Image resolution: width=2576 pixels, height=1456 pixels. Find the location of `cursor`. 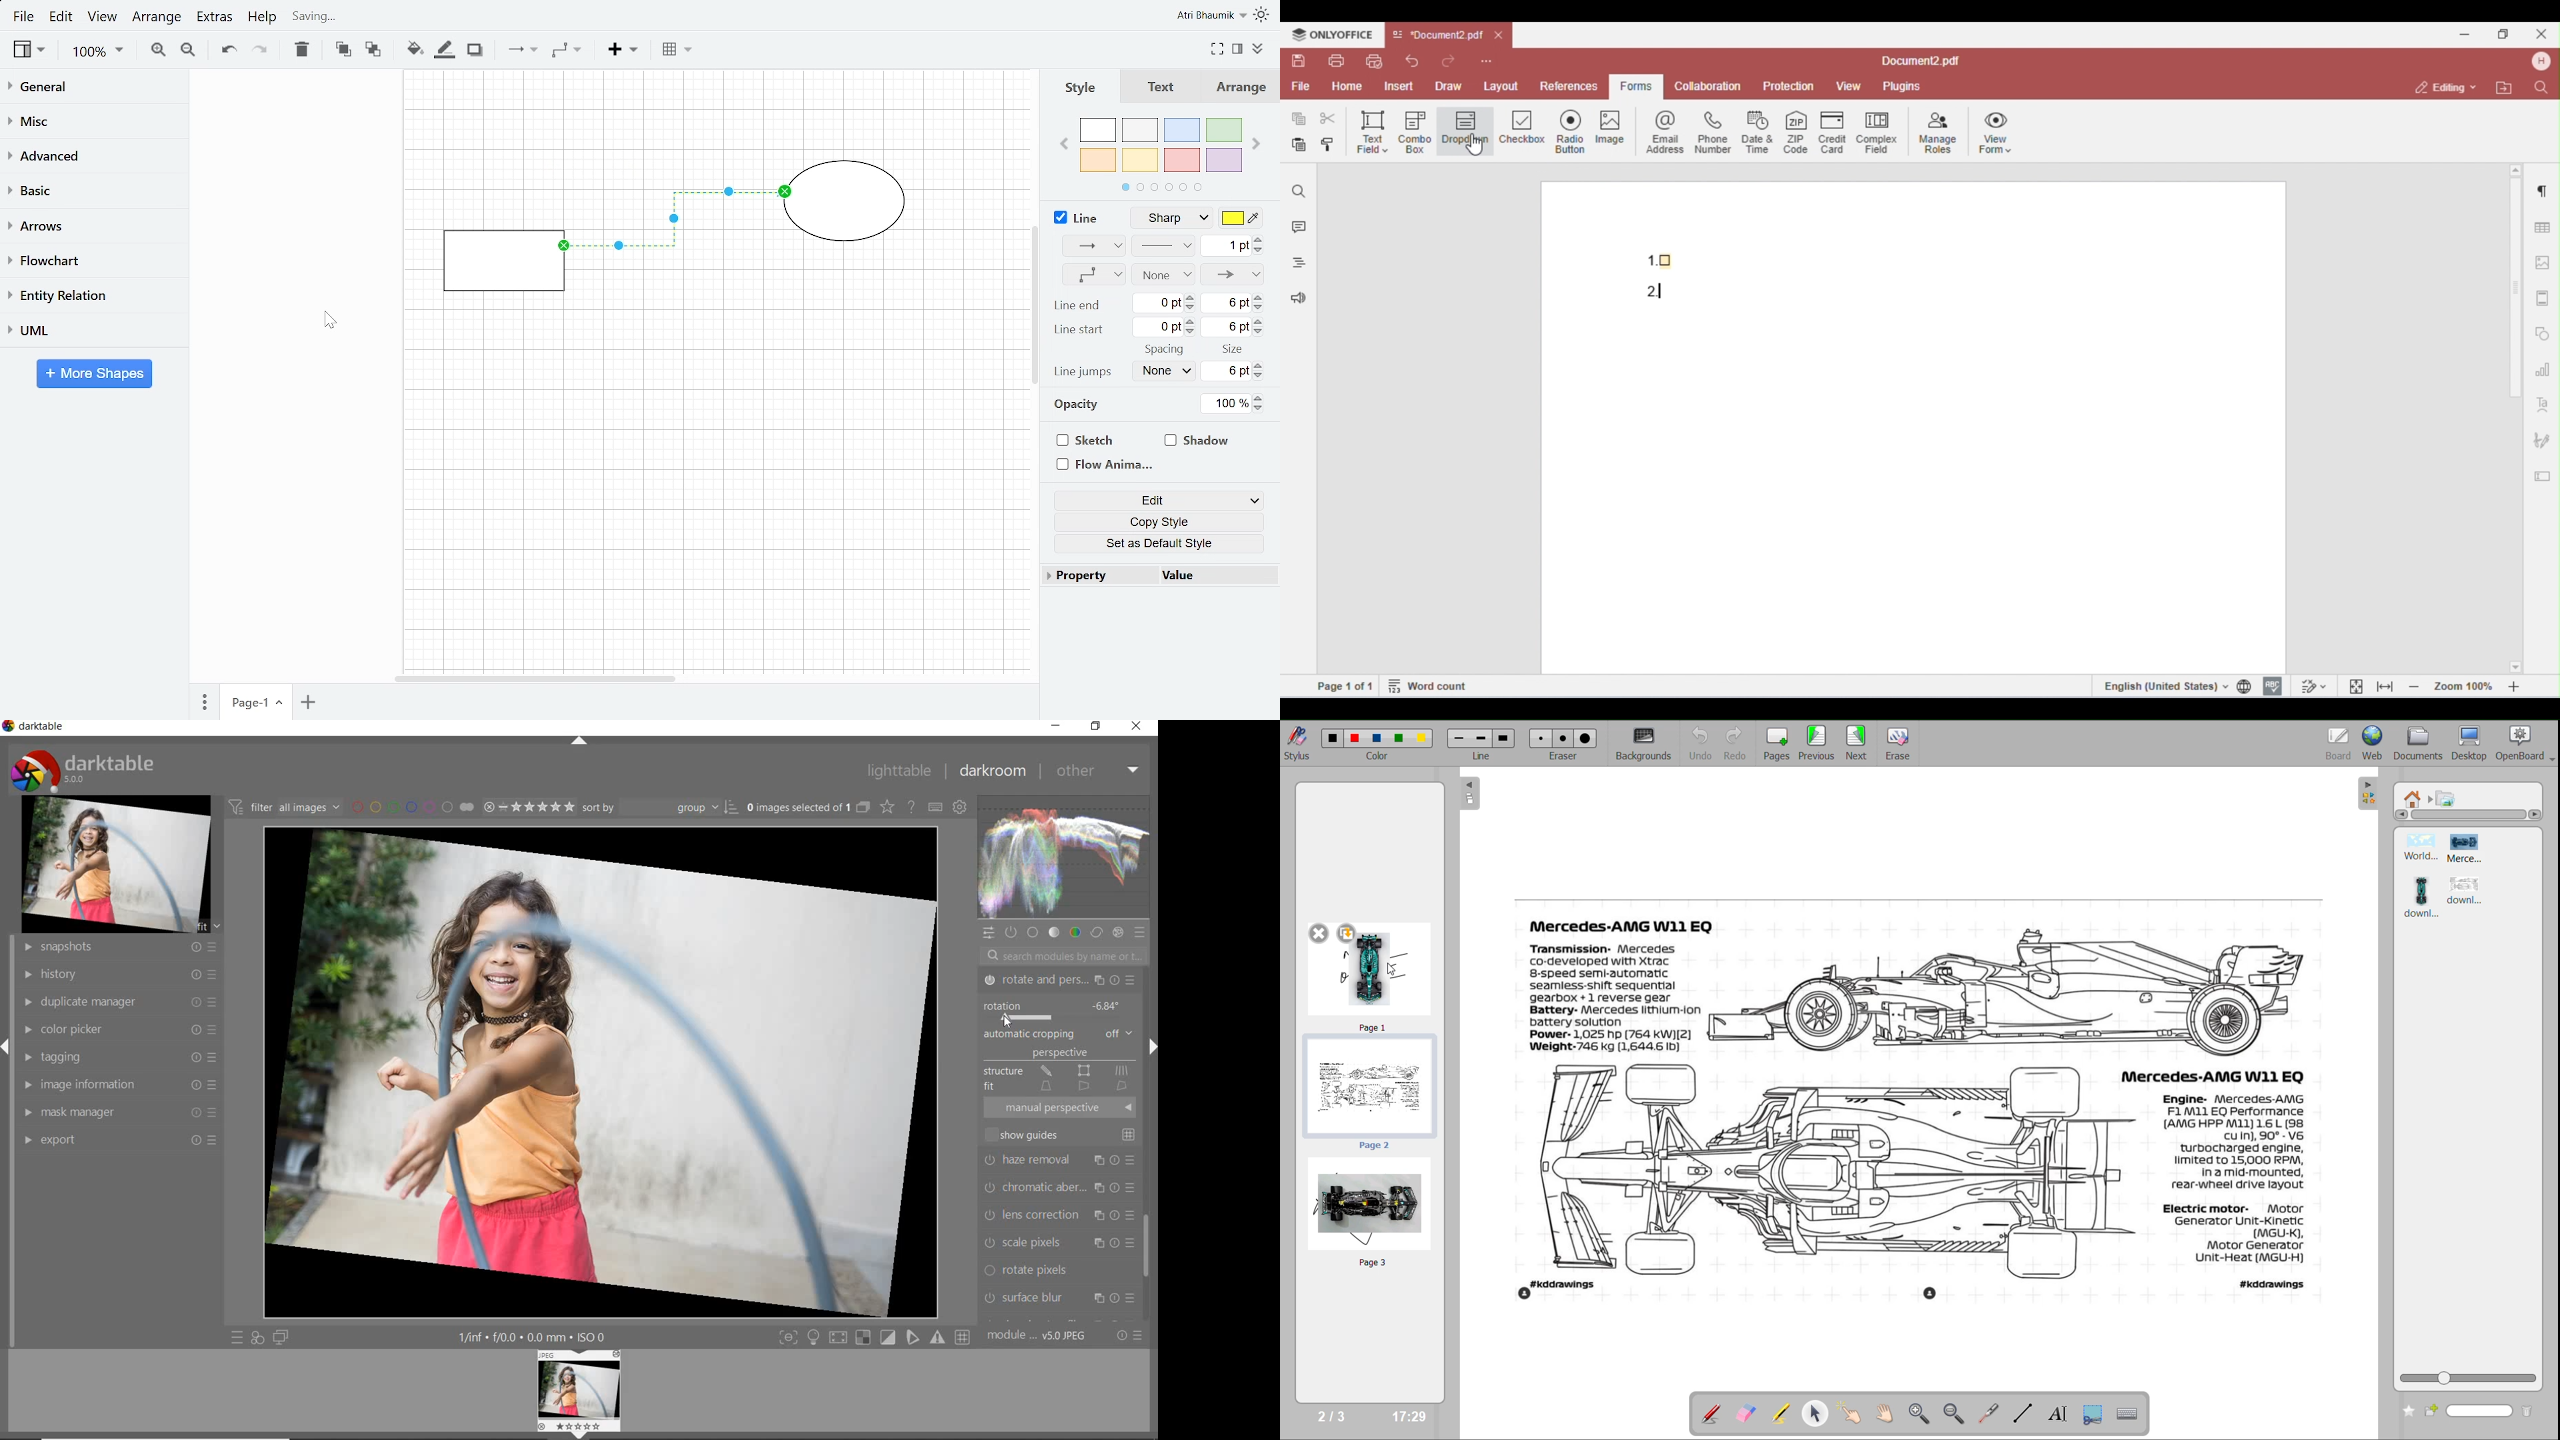

cursor is located at coordinates (1007, 1023).